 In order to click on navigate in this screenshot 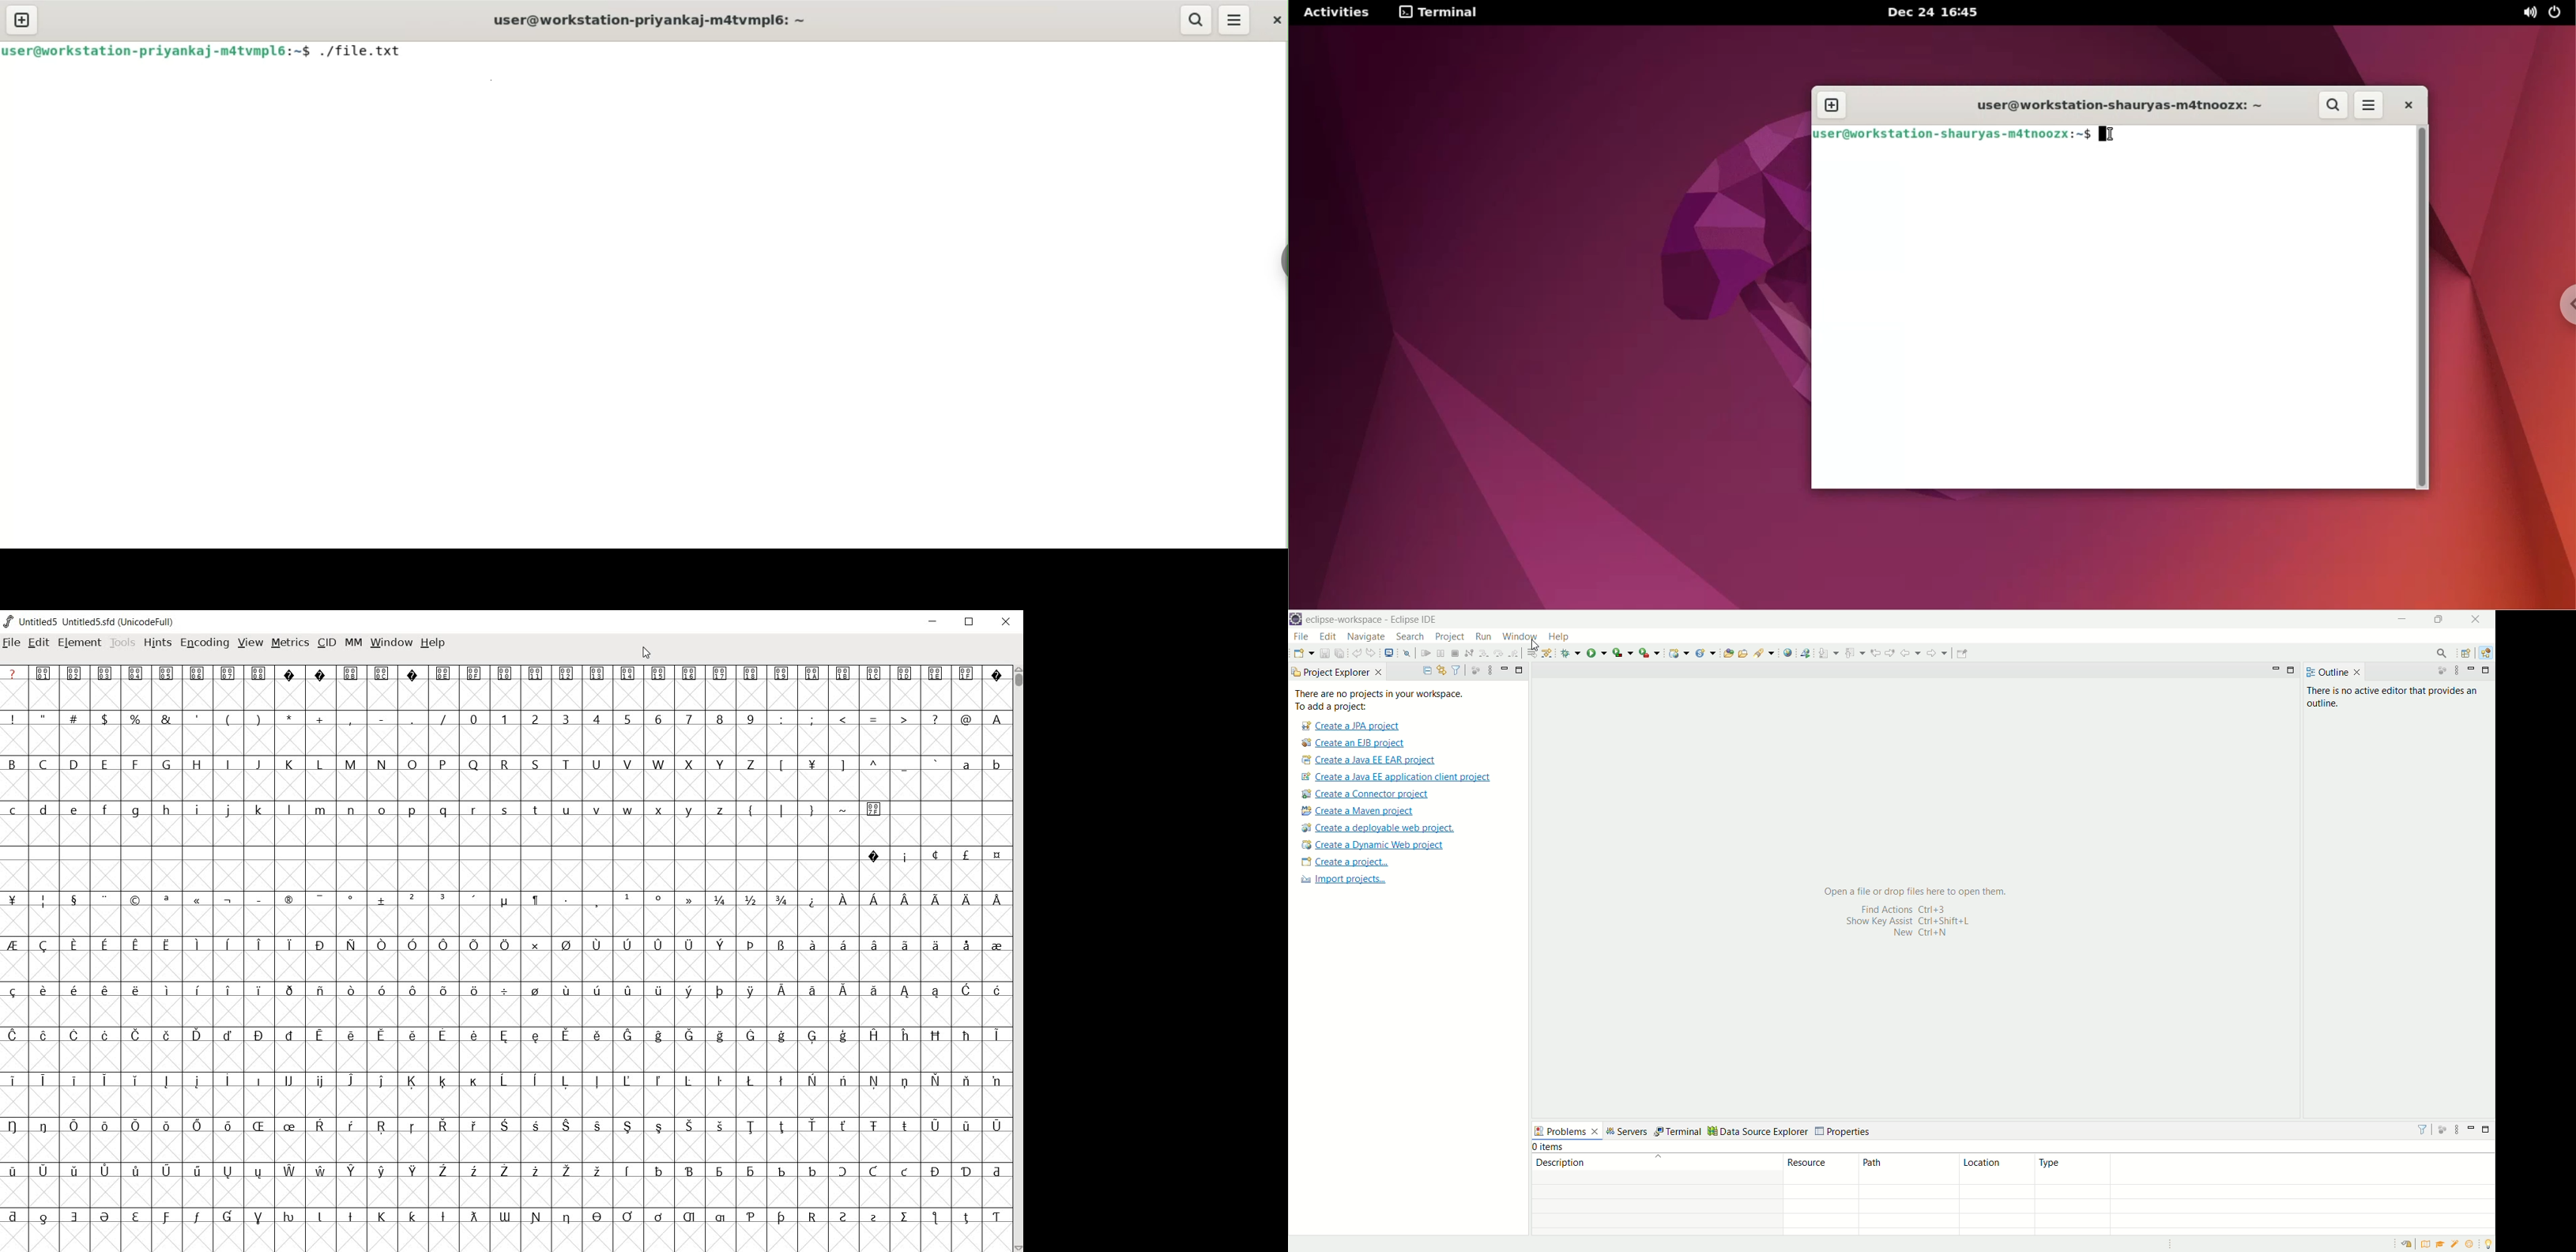, I will do `click(1367, 636)`.